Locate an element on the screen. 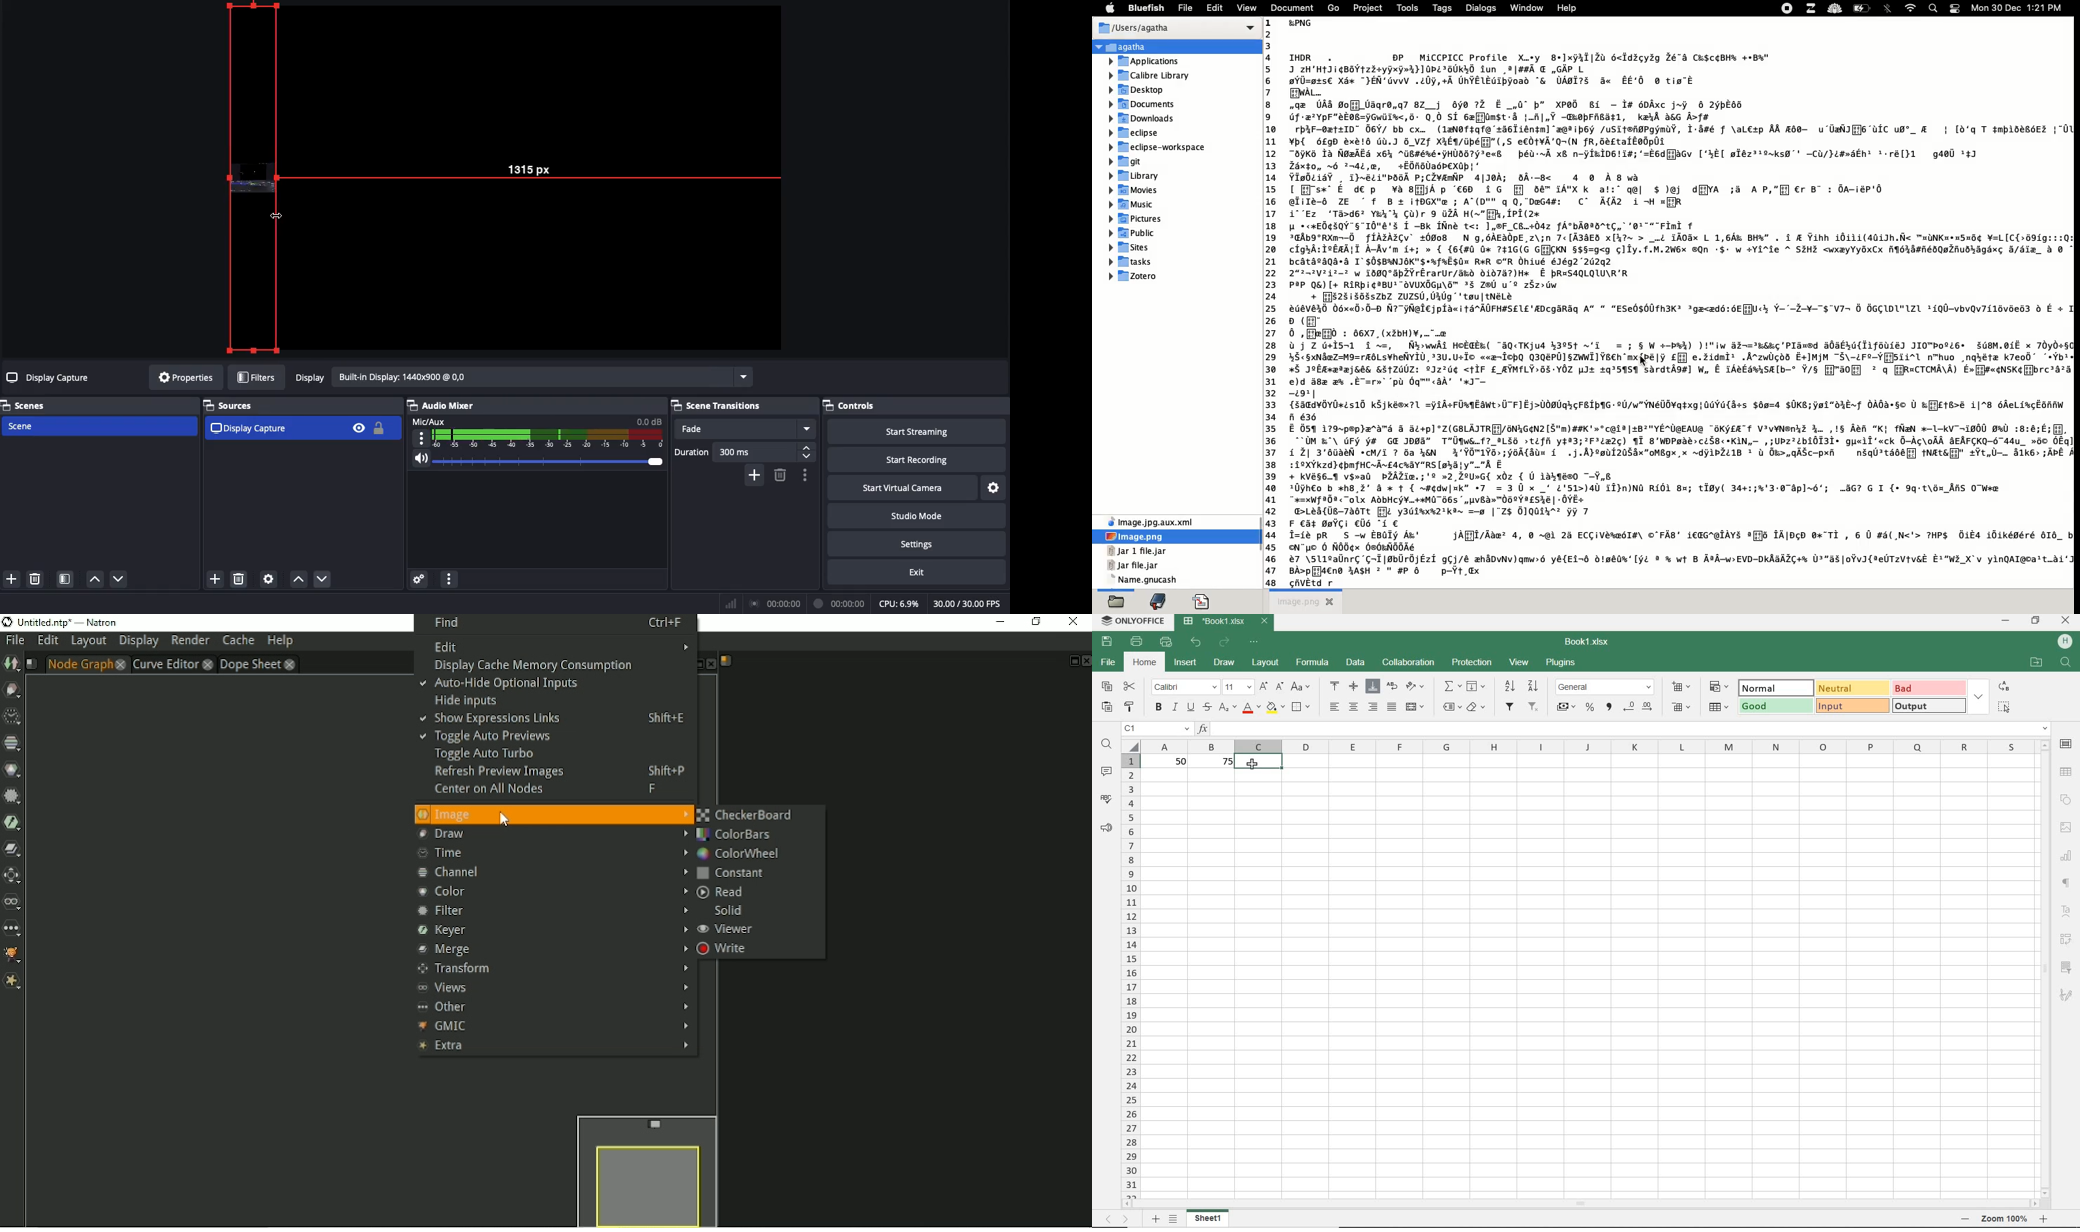 The image size is (2100, 1232). file is located at coordinates (1107, 663).